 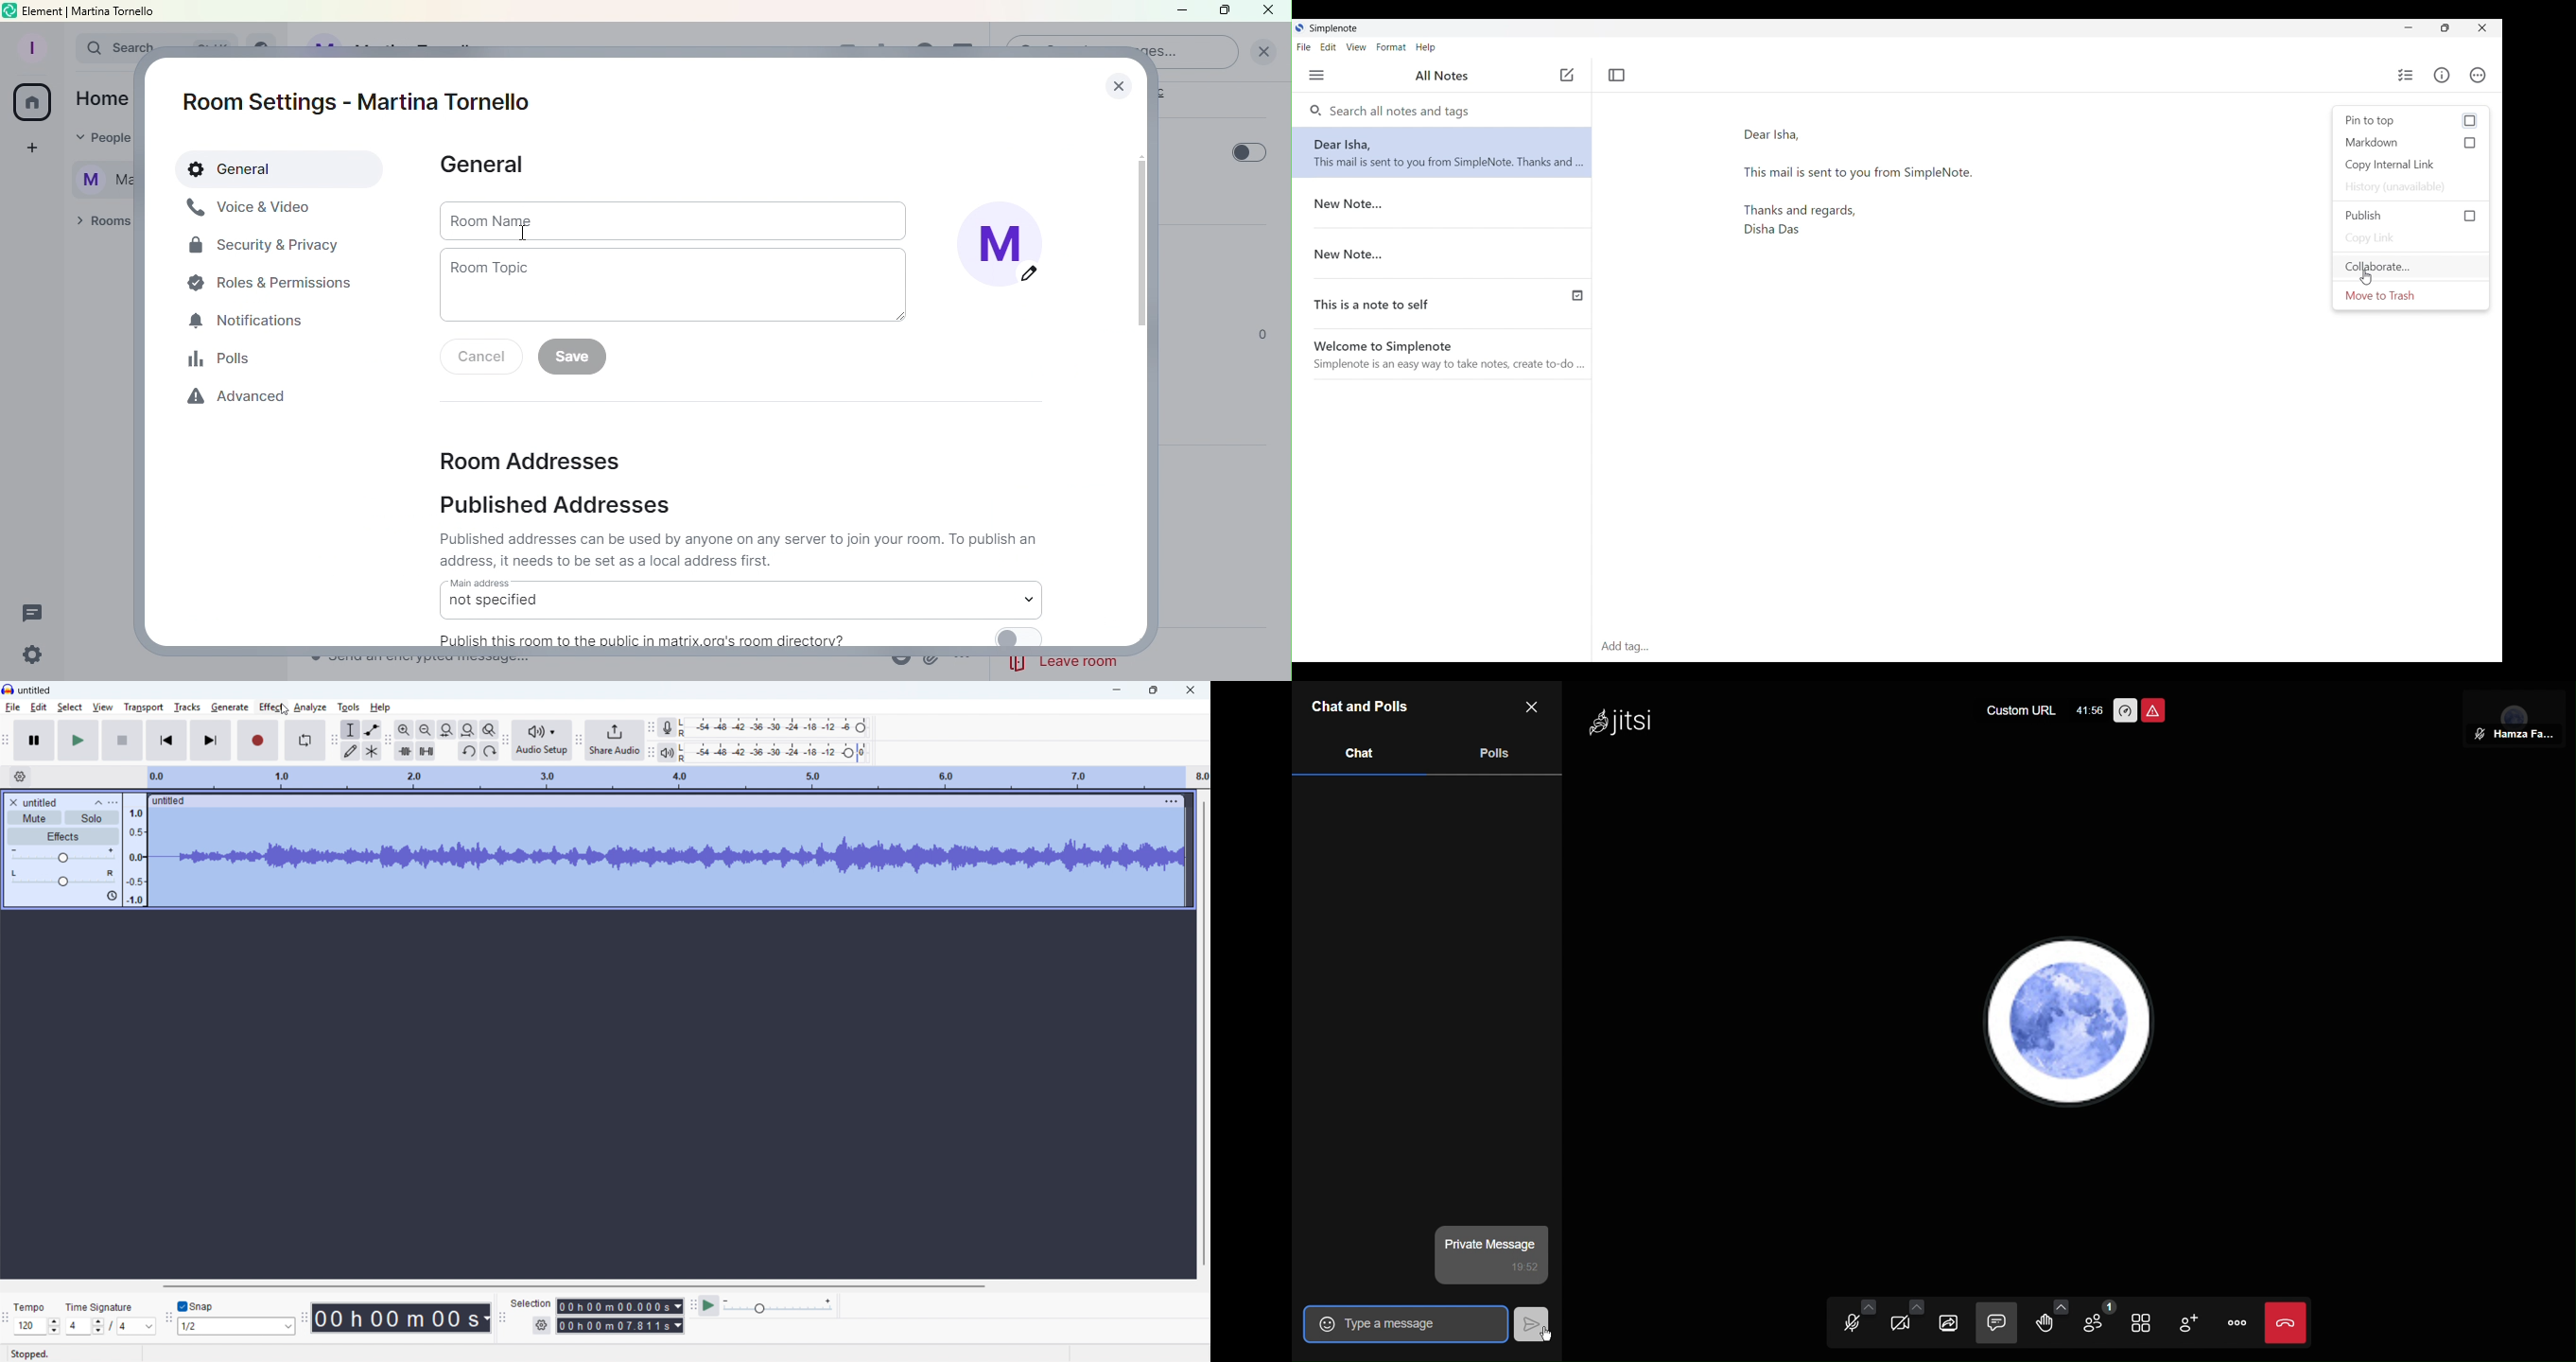 I want to click on sync lock, so click(x=111, y=896).